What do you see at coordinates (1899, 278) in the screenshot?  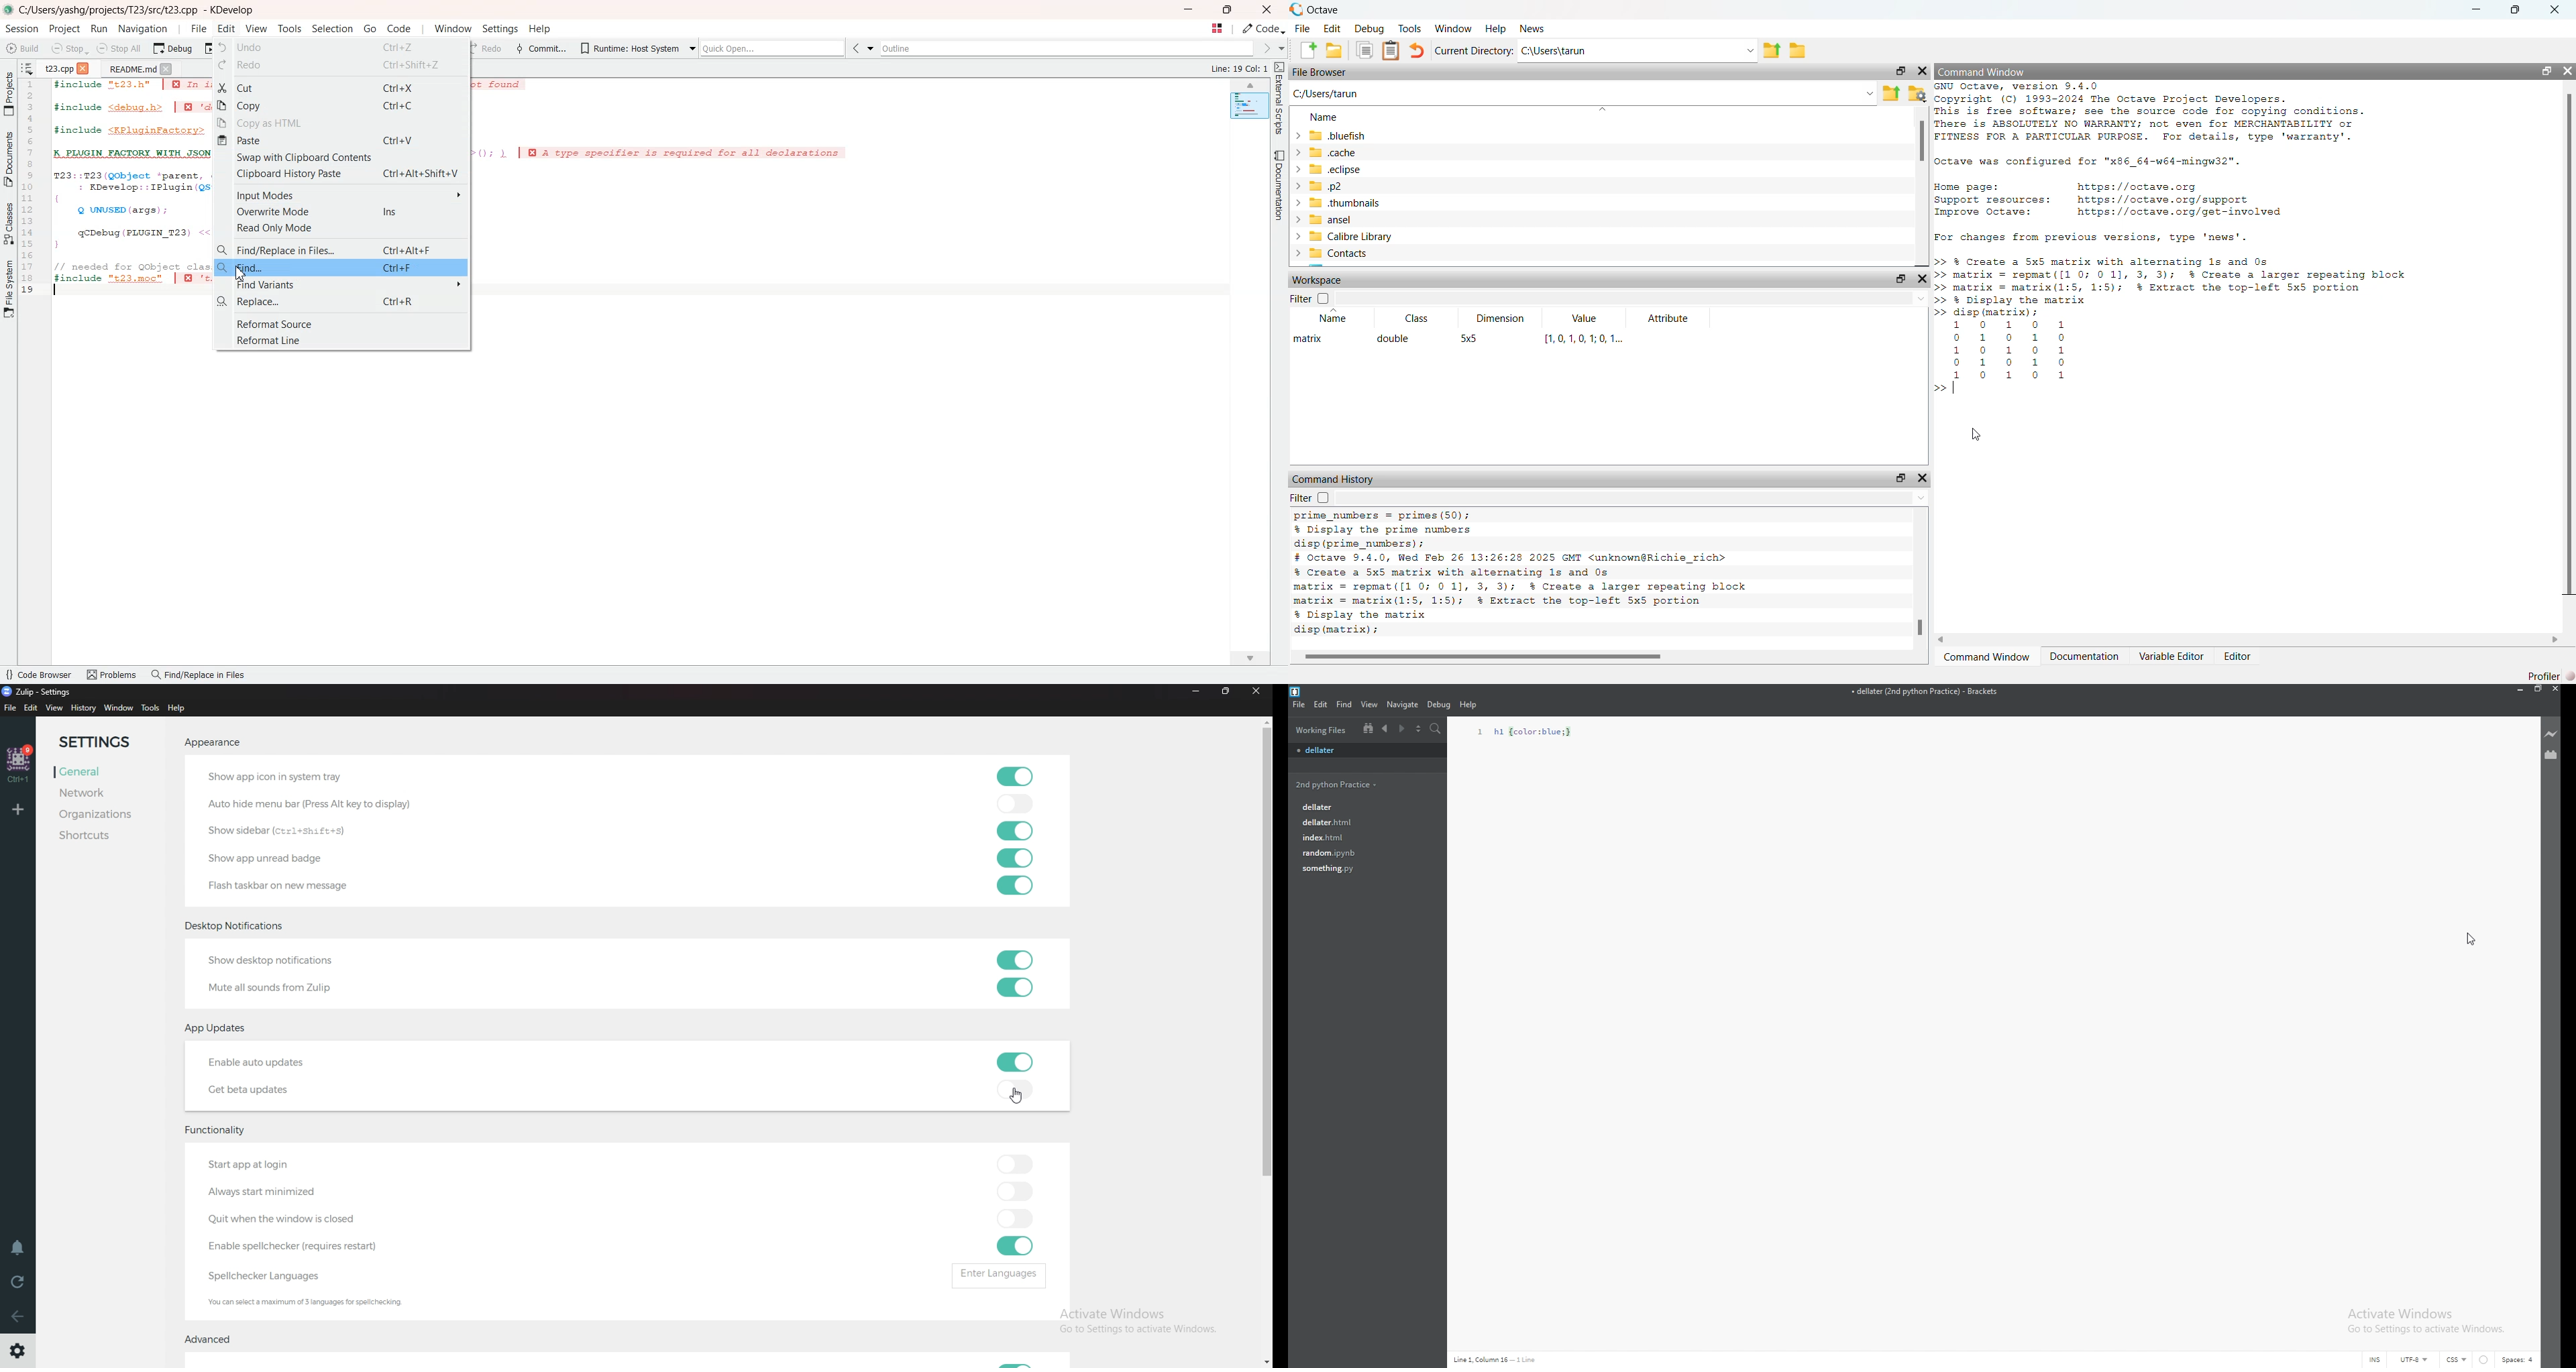 I see `open in separate window` at bounding box center [1899, 278].